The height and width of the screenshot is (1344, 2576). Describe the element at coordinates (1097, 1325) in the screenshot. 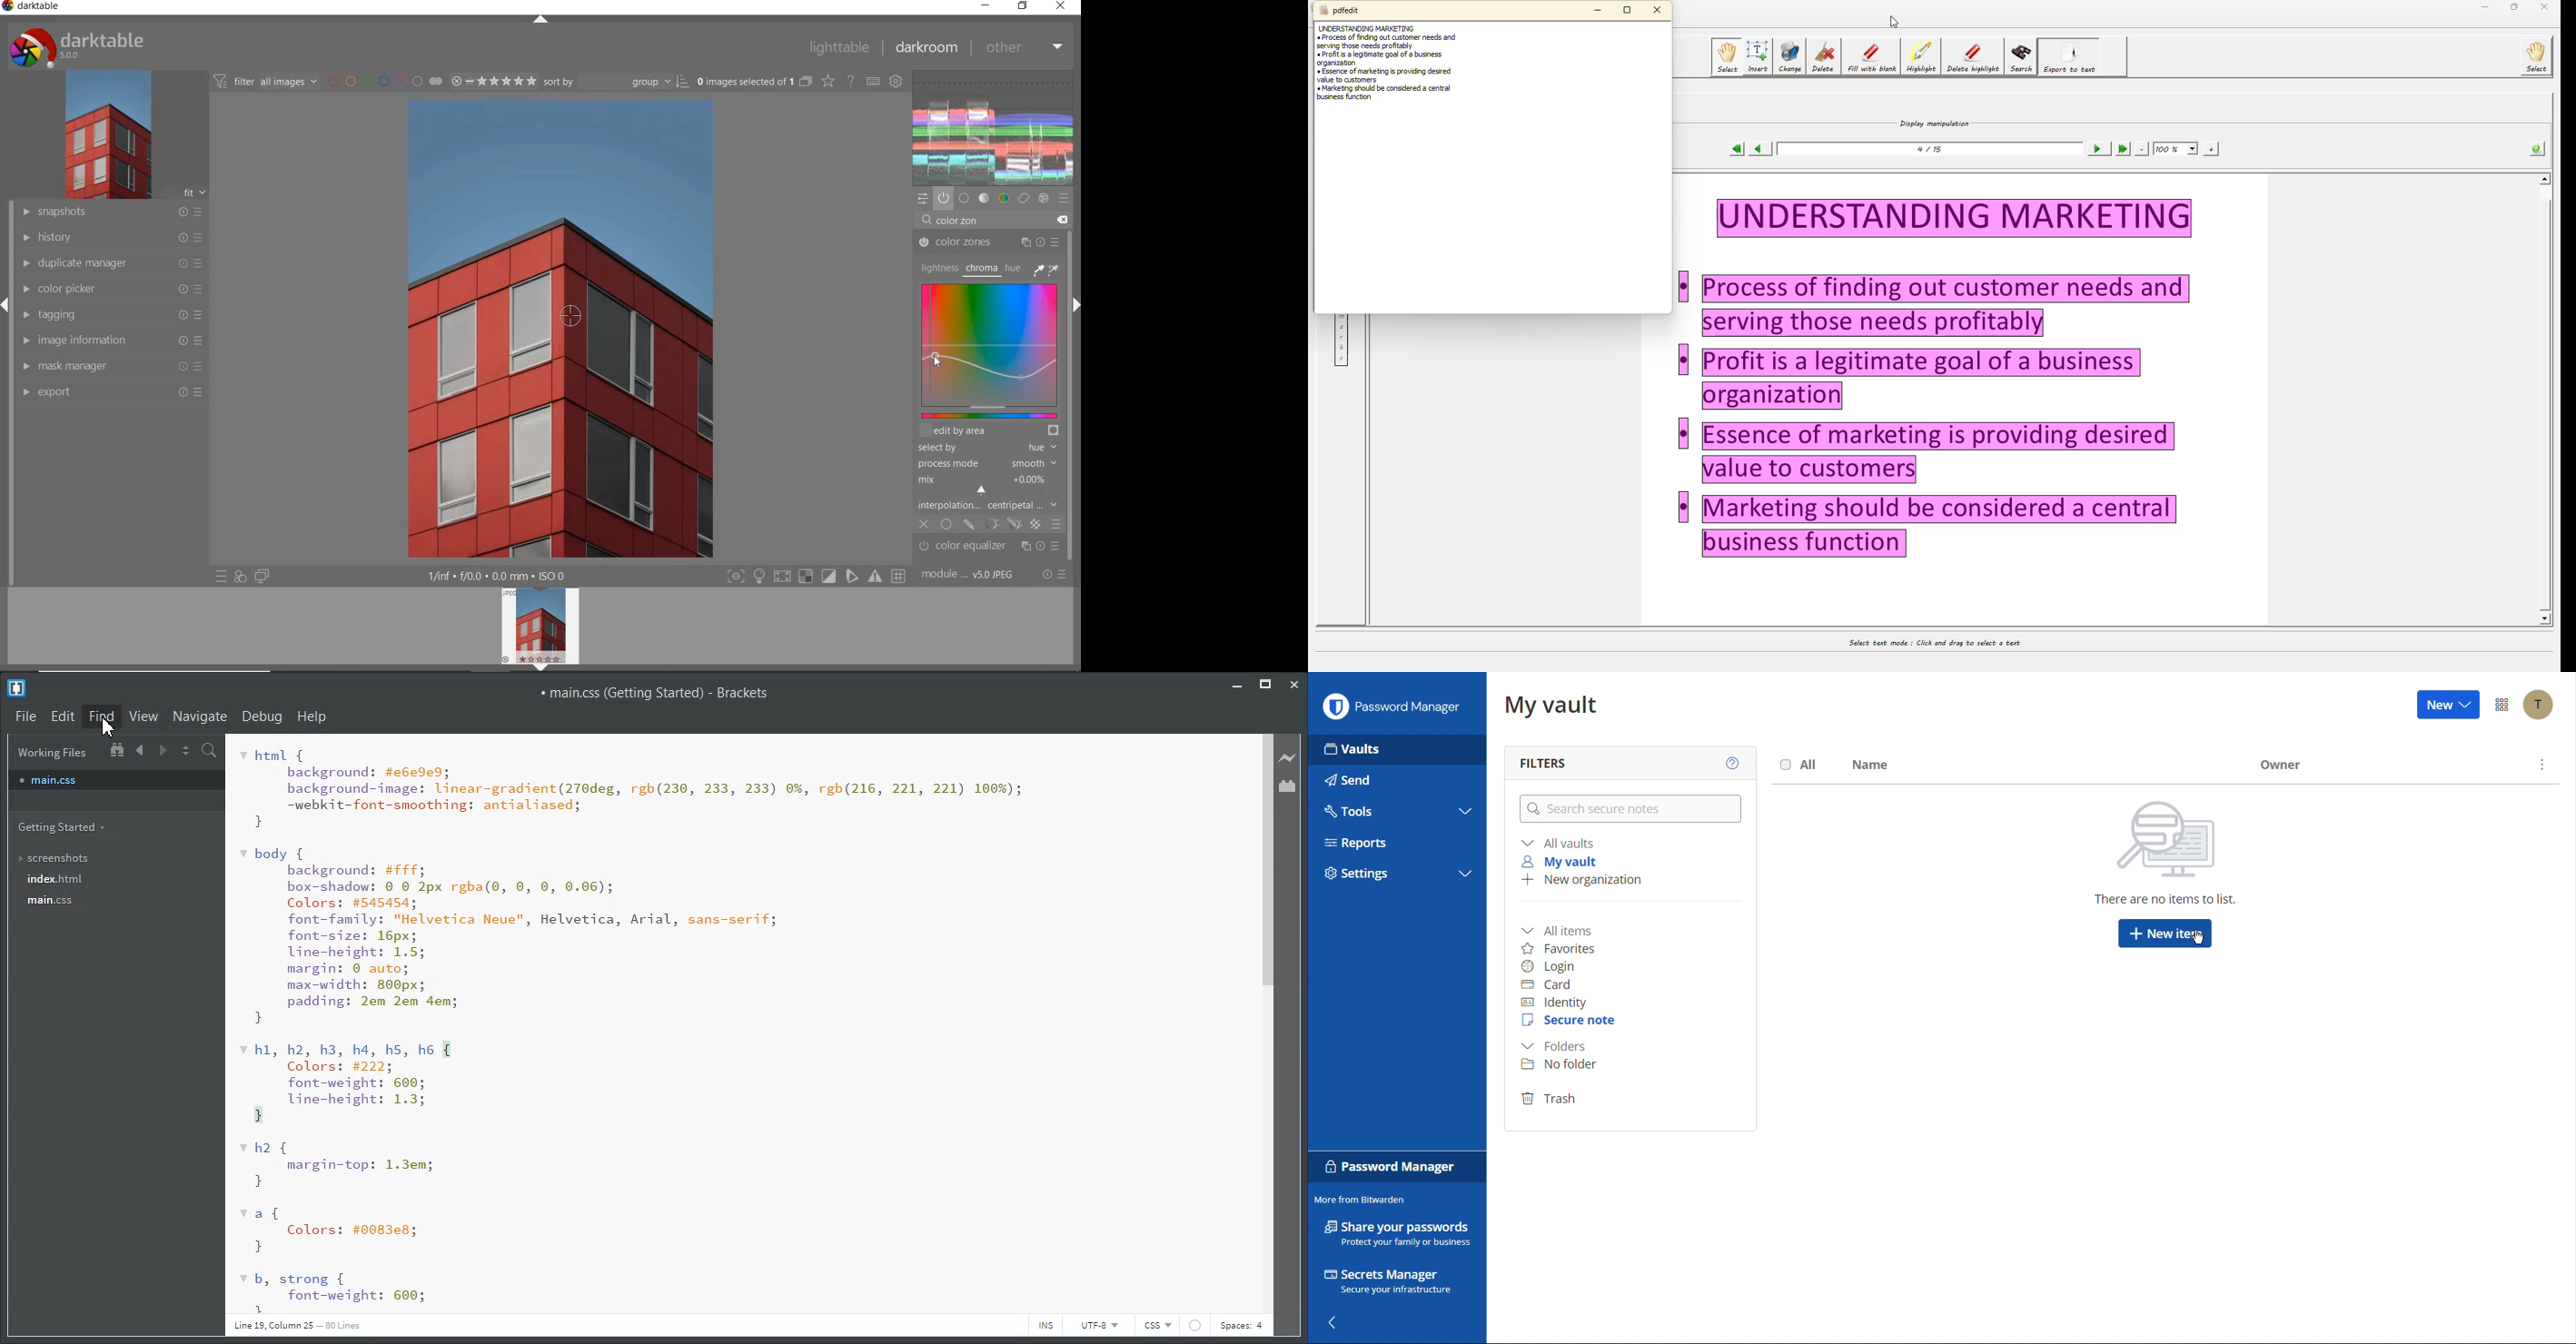

I see `UTF-8` at that location.